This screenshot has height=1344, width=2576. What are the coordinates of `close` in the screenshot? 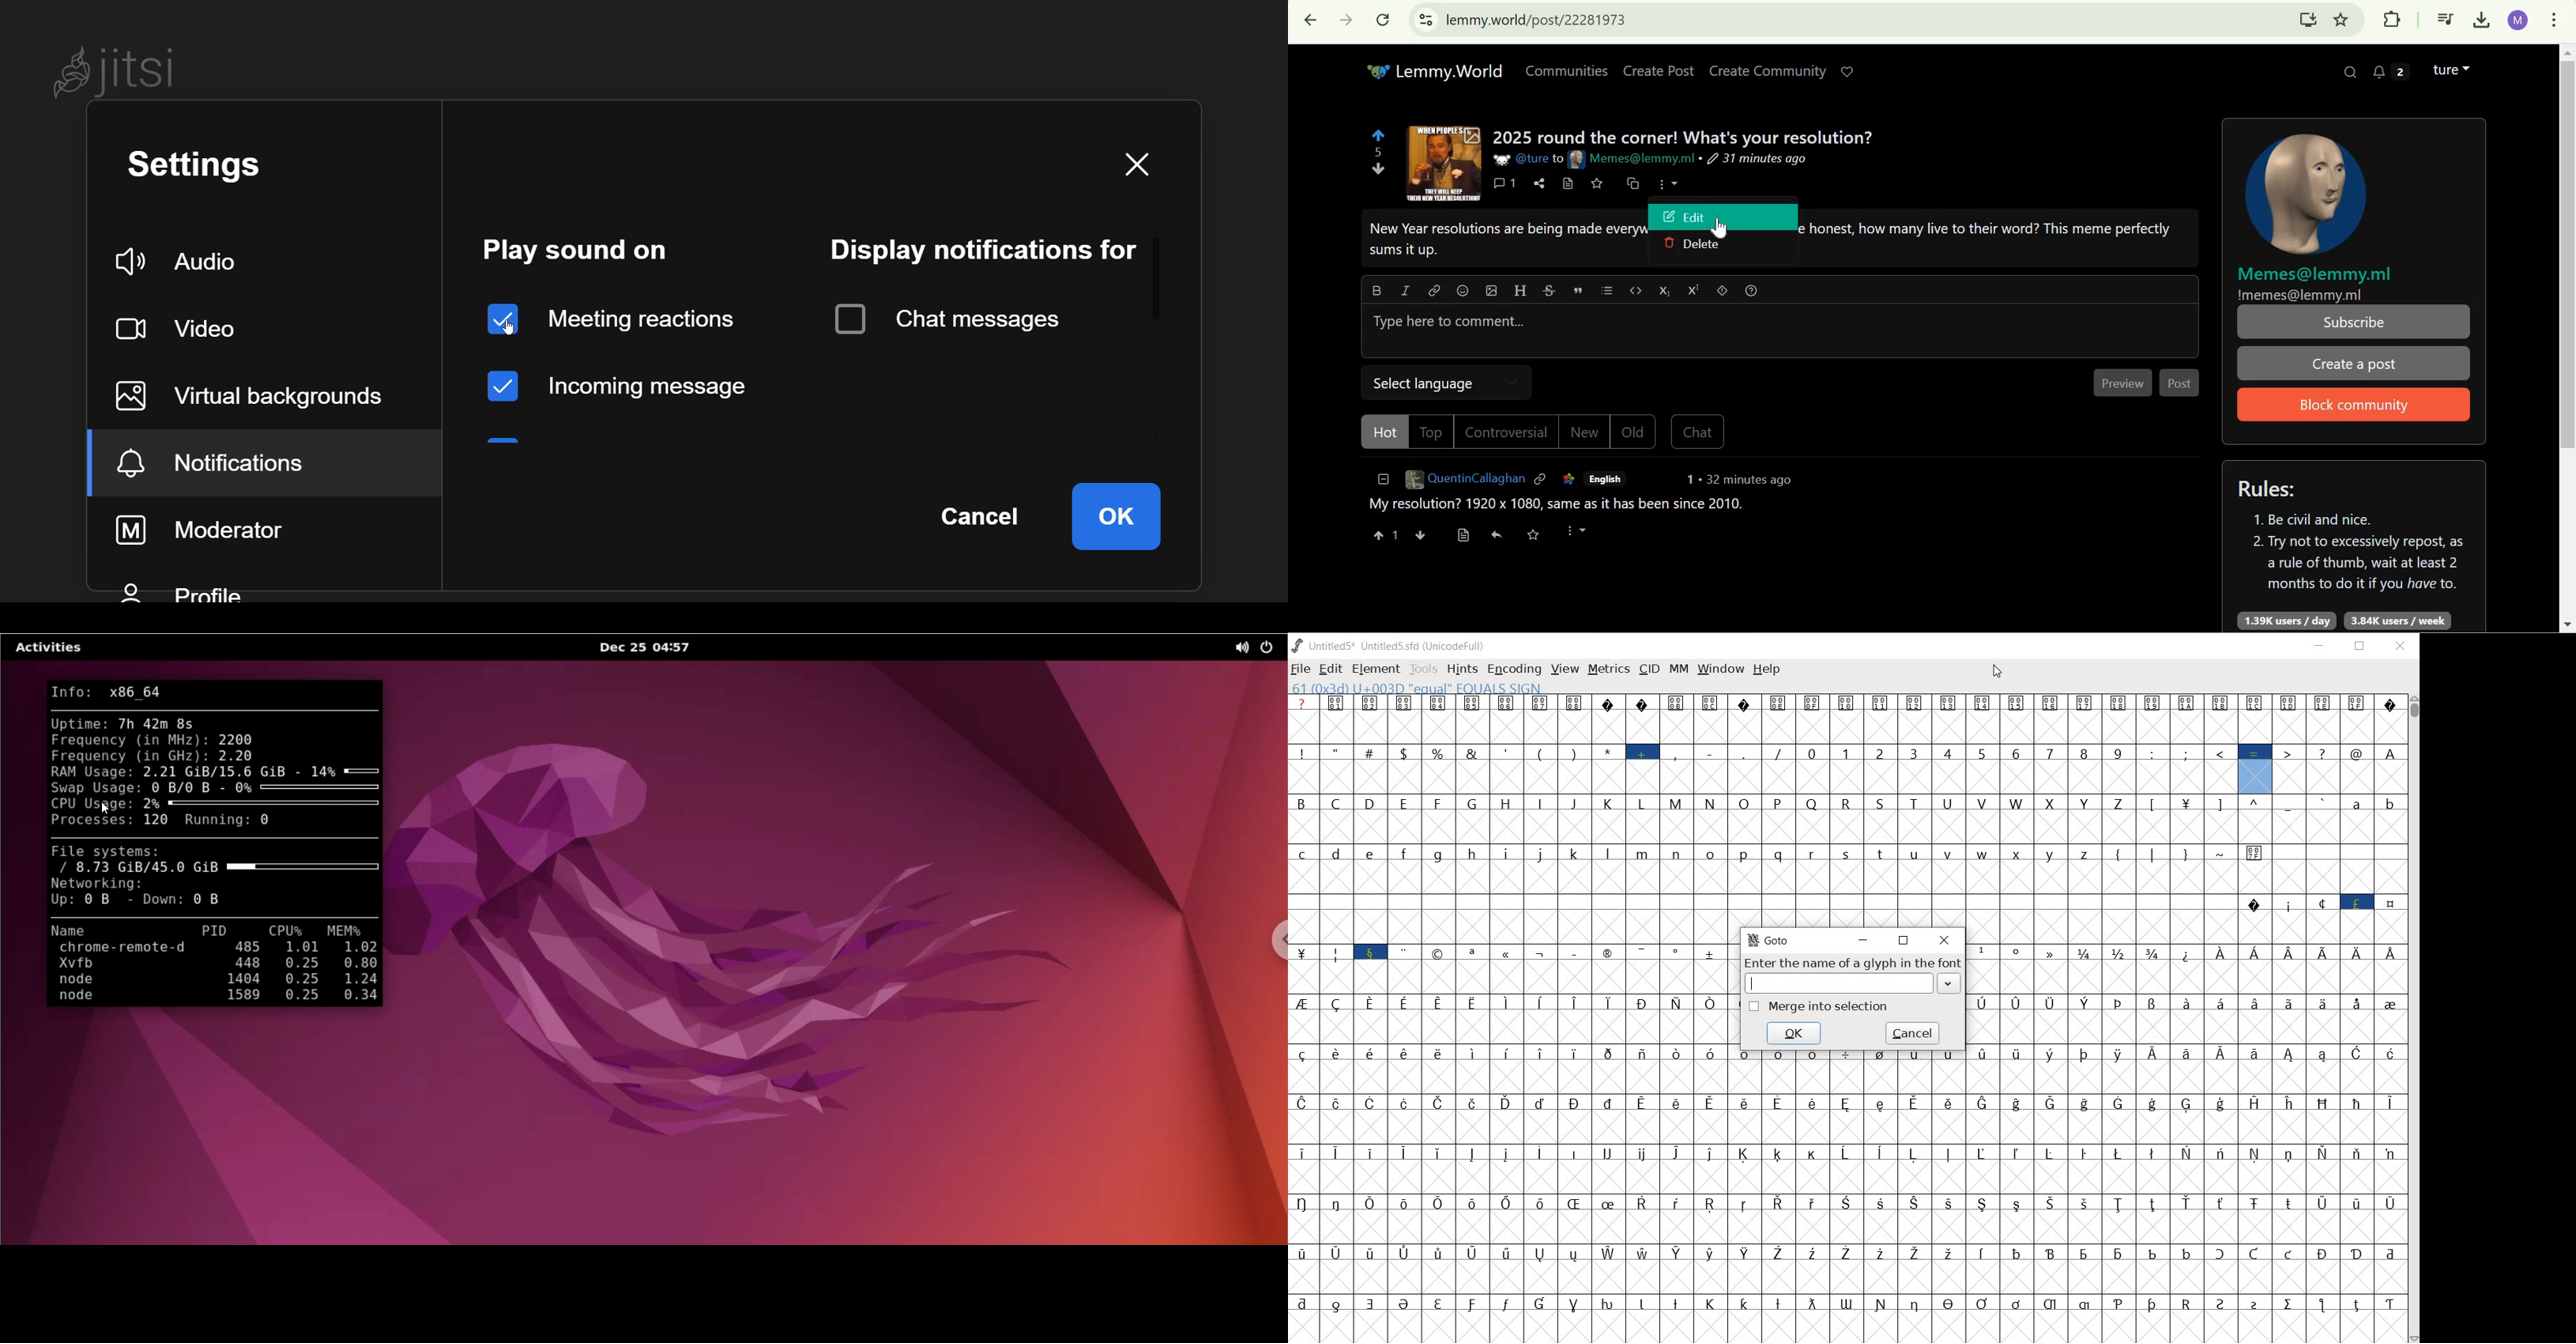 It's located at (1944, 940).